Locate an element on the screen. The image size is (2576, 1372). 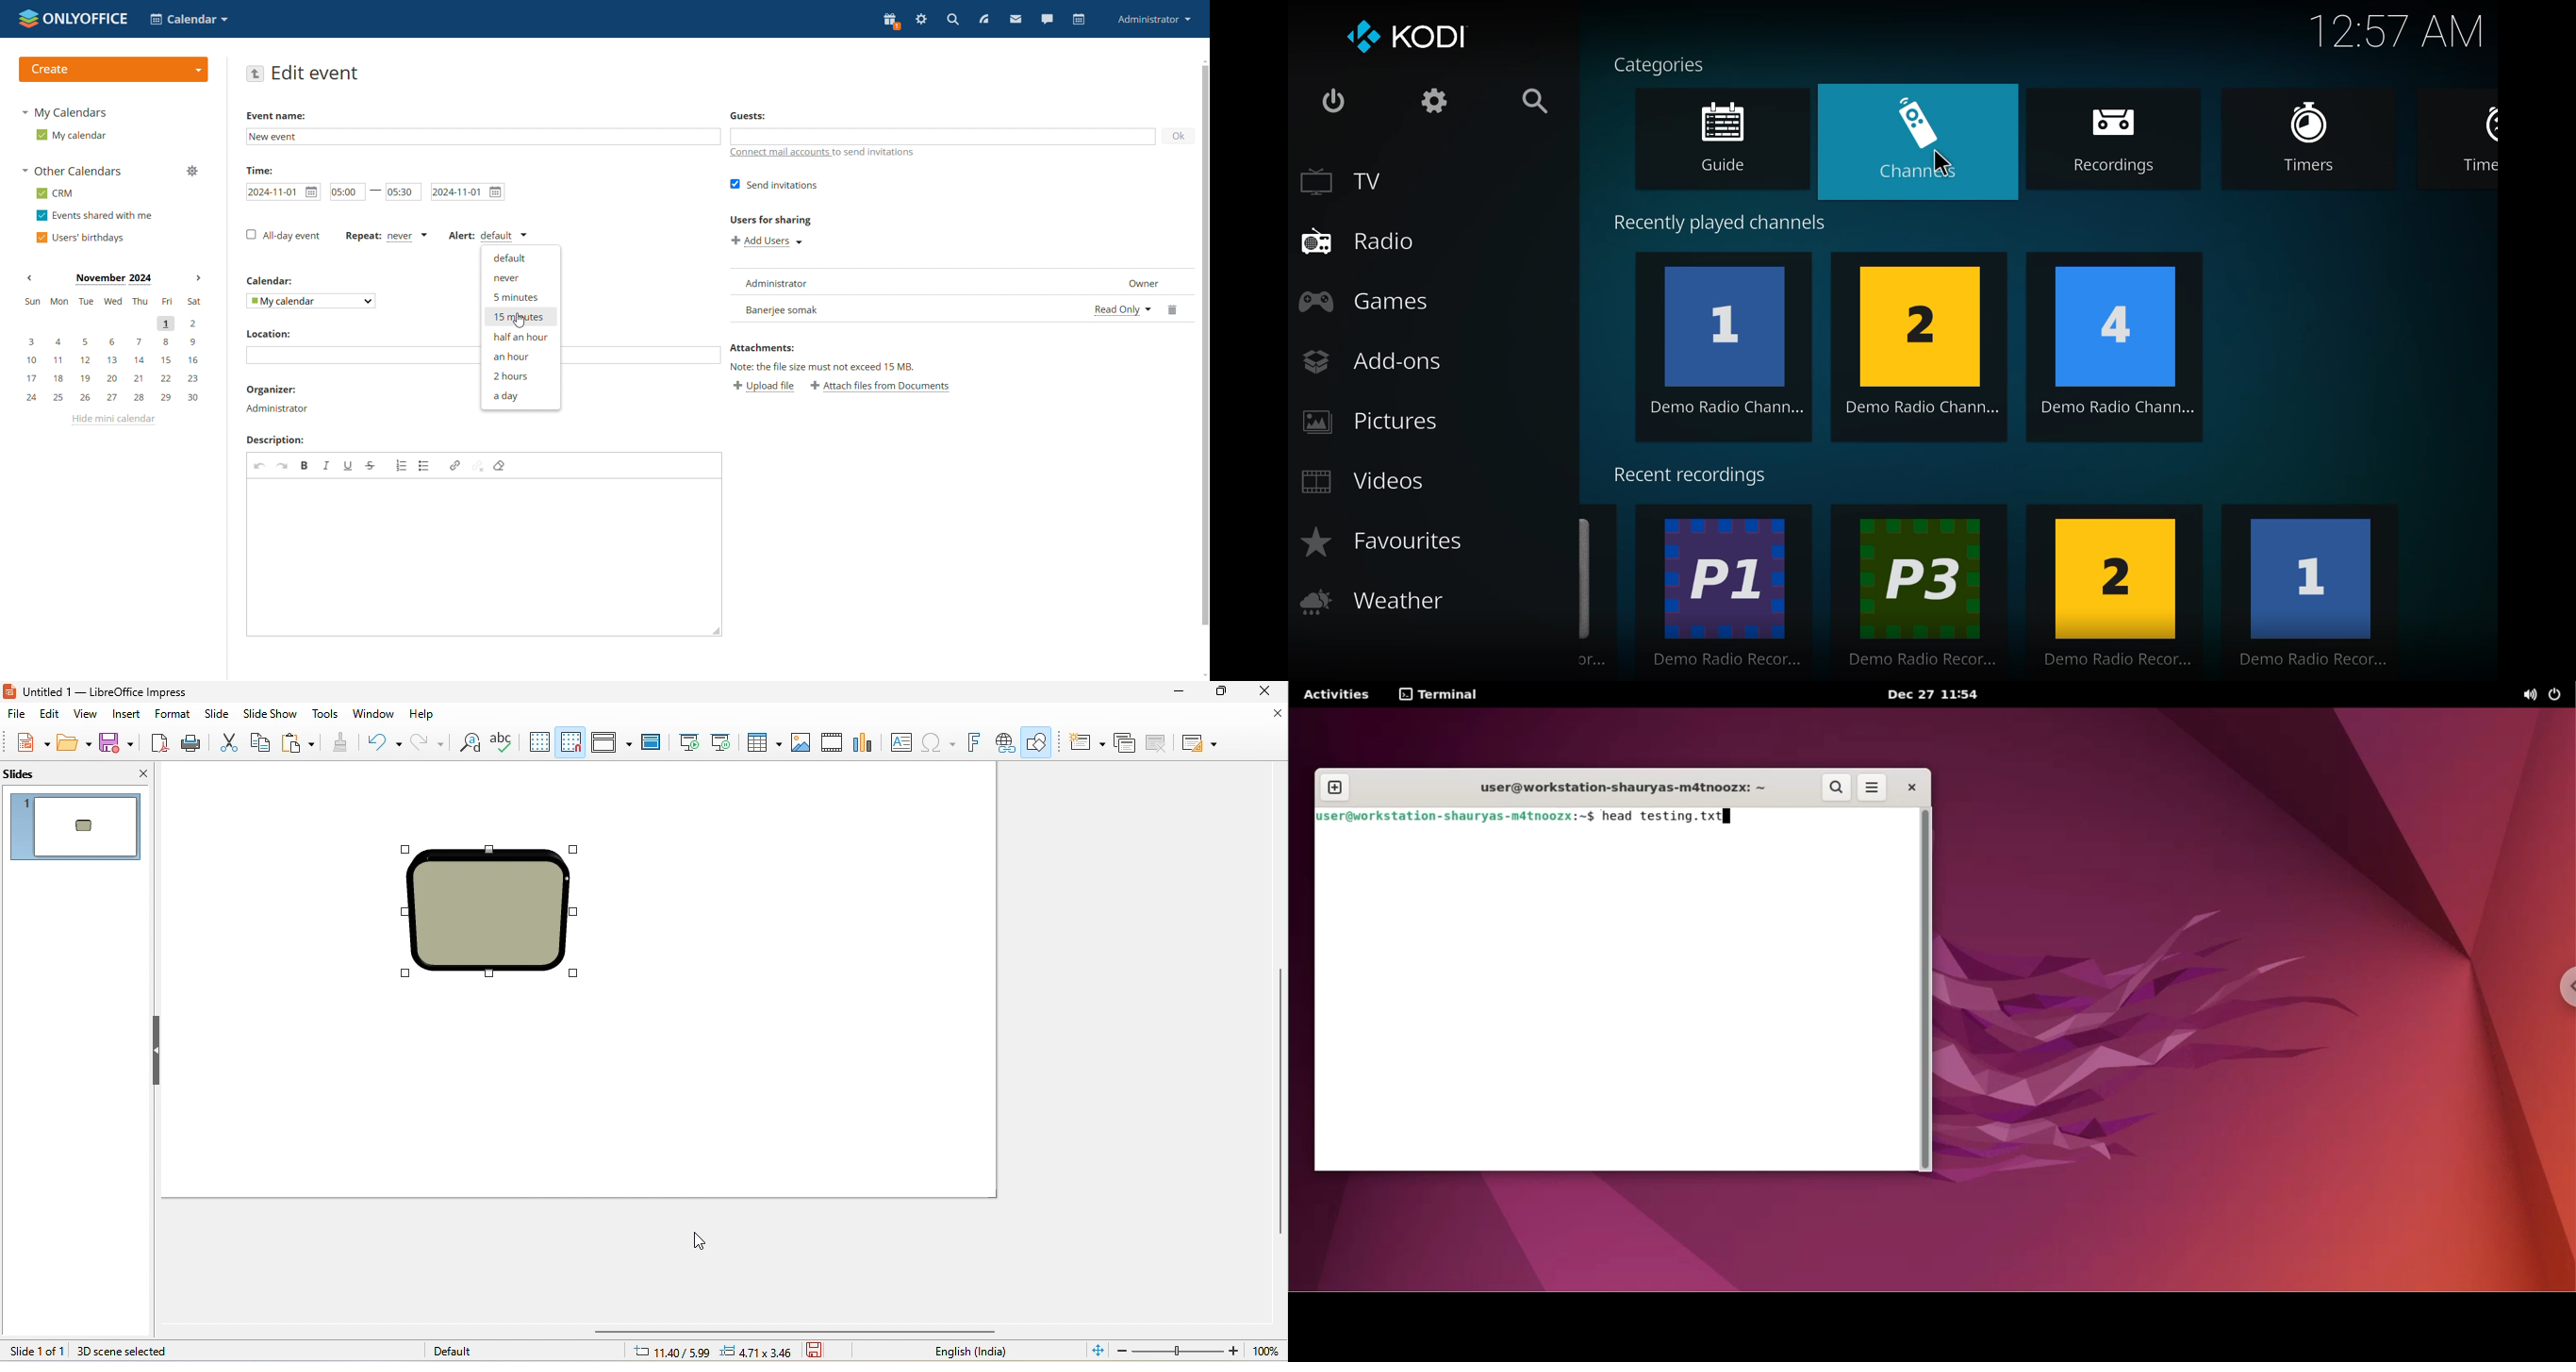
undo is located at coordinates (381, 741).